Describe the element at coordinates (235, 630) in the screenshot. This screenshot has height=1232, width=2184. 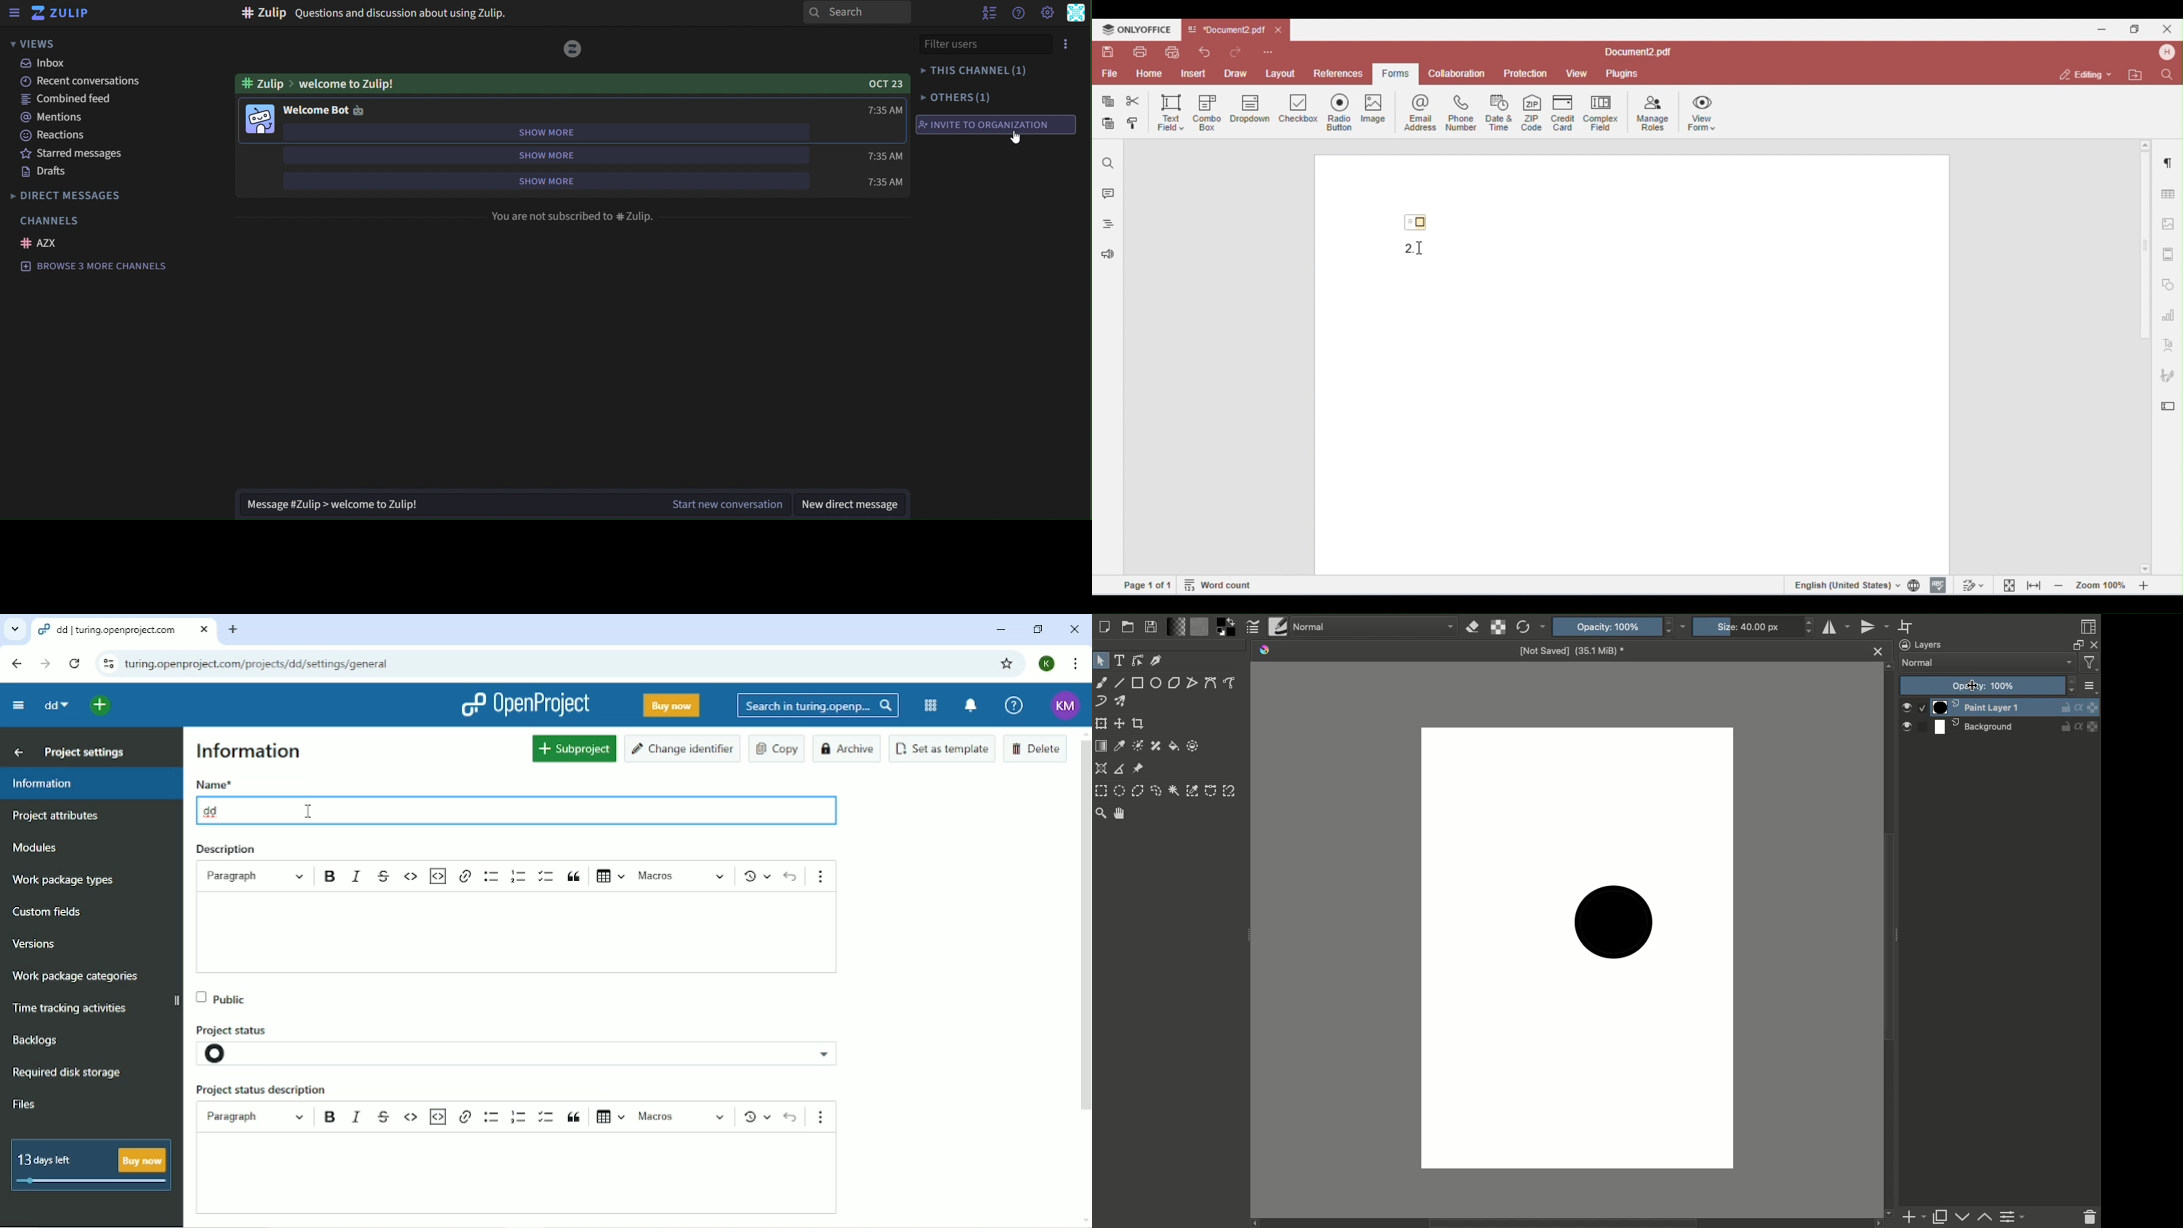
I see `New tab` at that location.